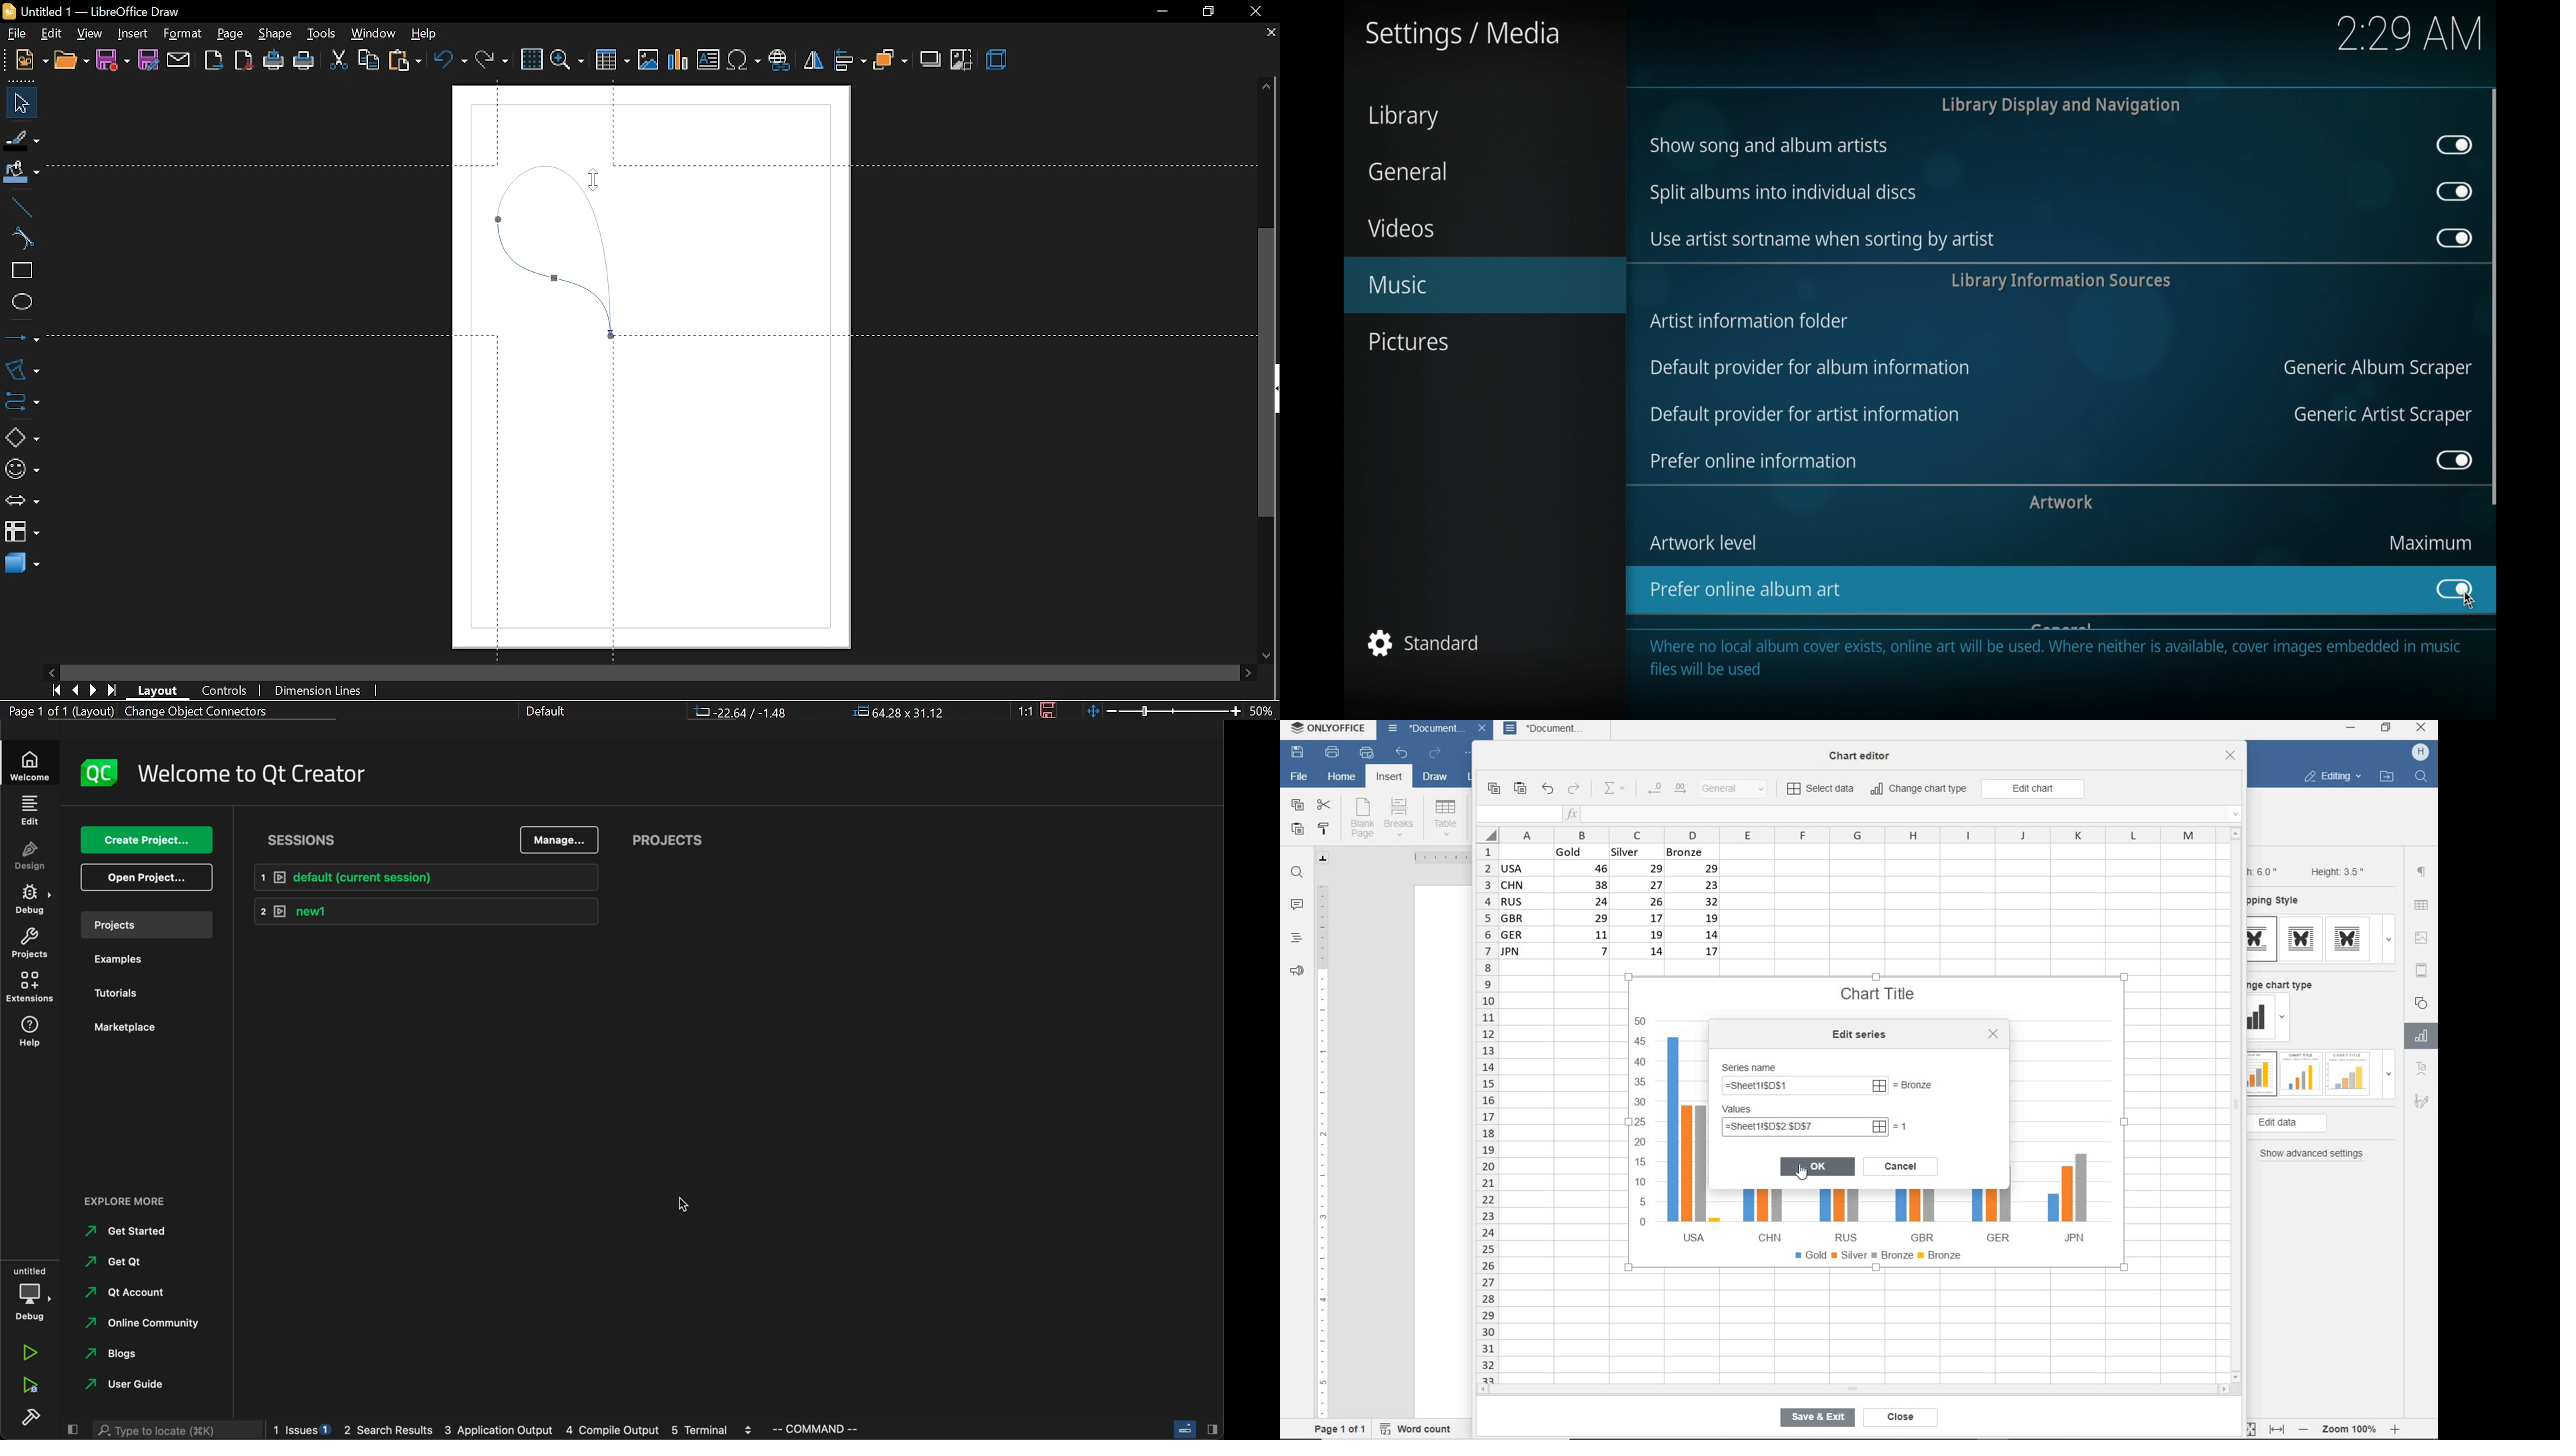  What do you see at coordinates (18, 271) in the screenshot?
I see `rectangle` at bounding box center [18, 271].